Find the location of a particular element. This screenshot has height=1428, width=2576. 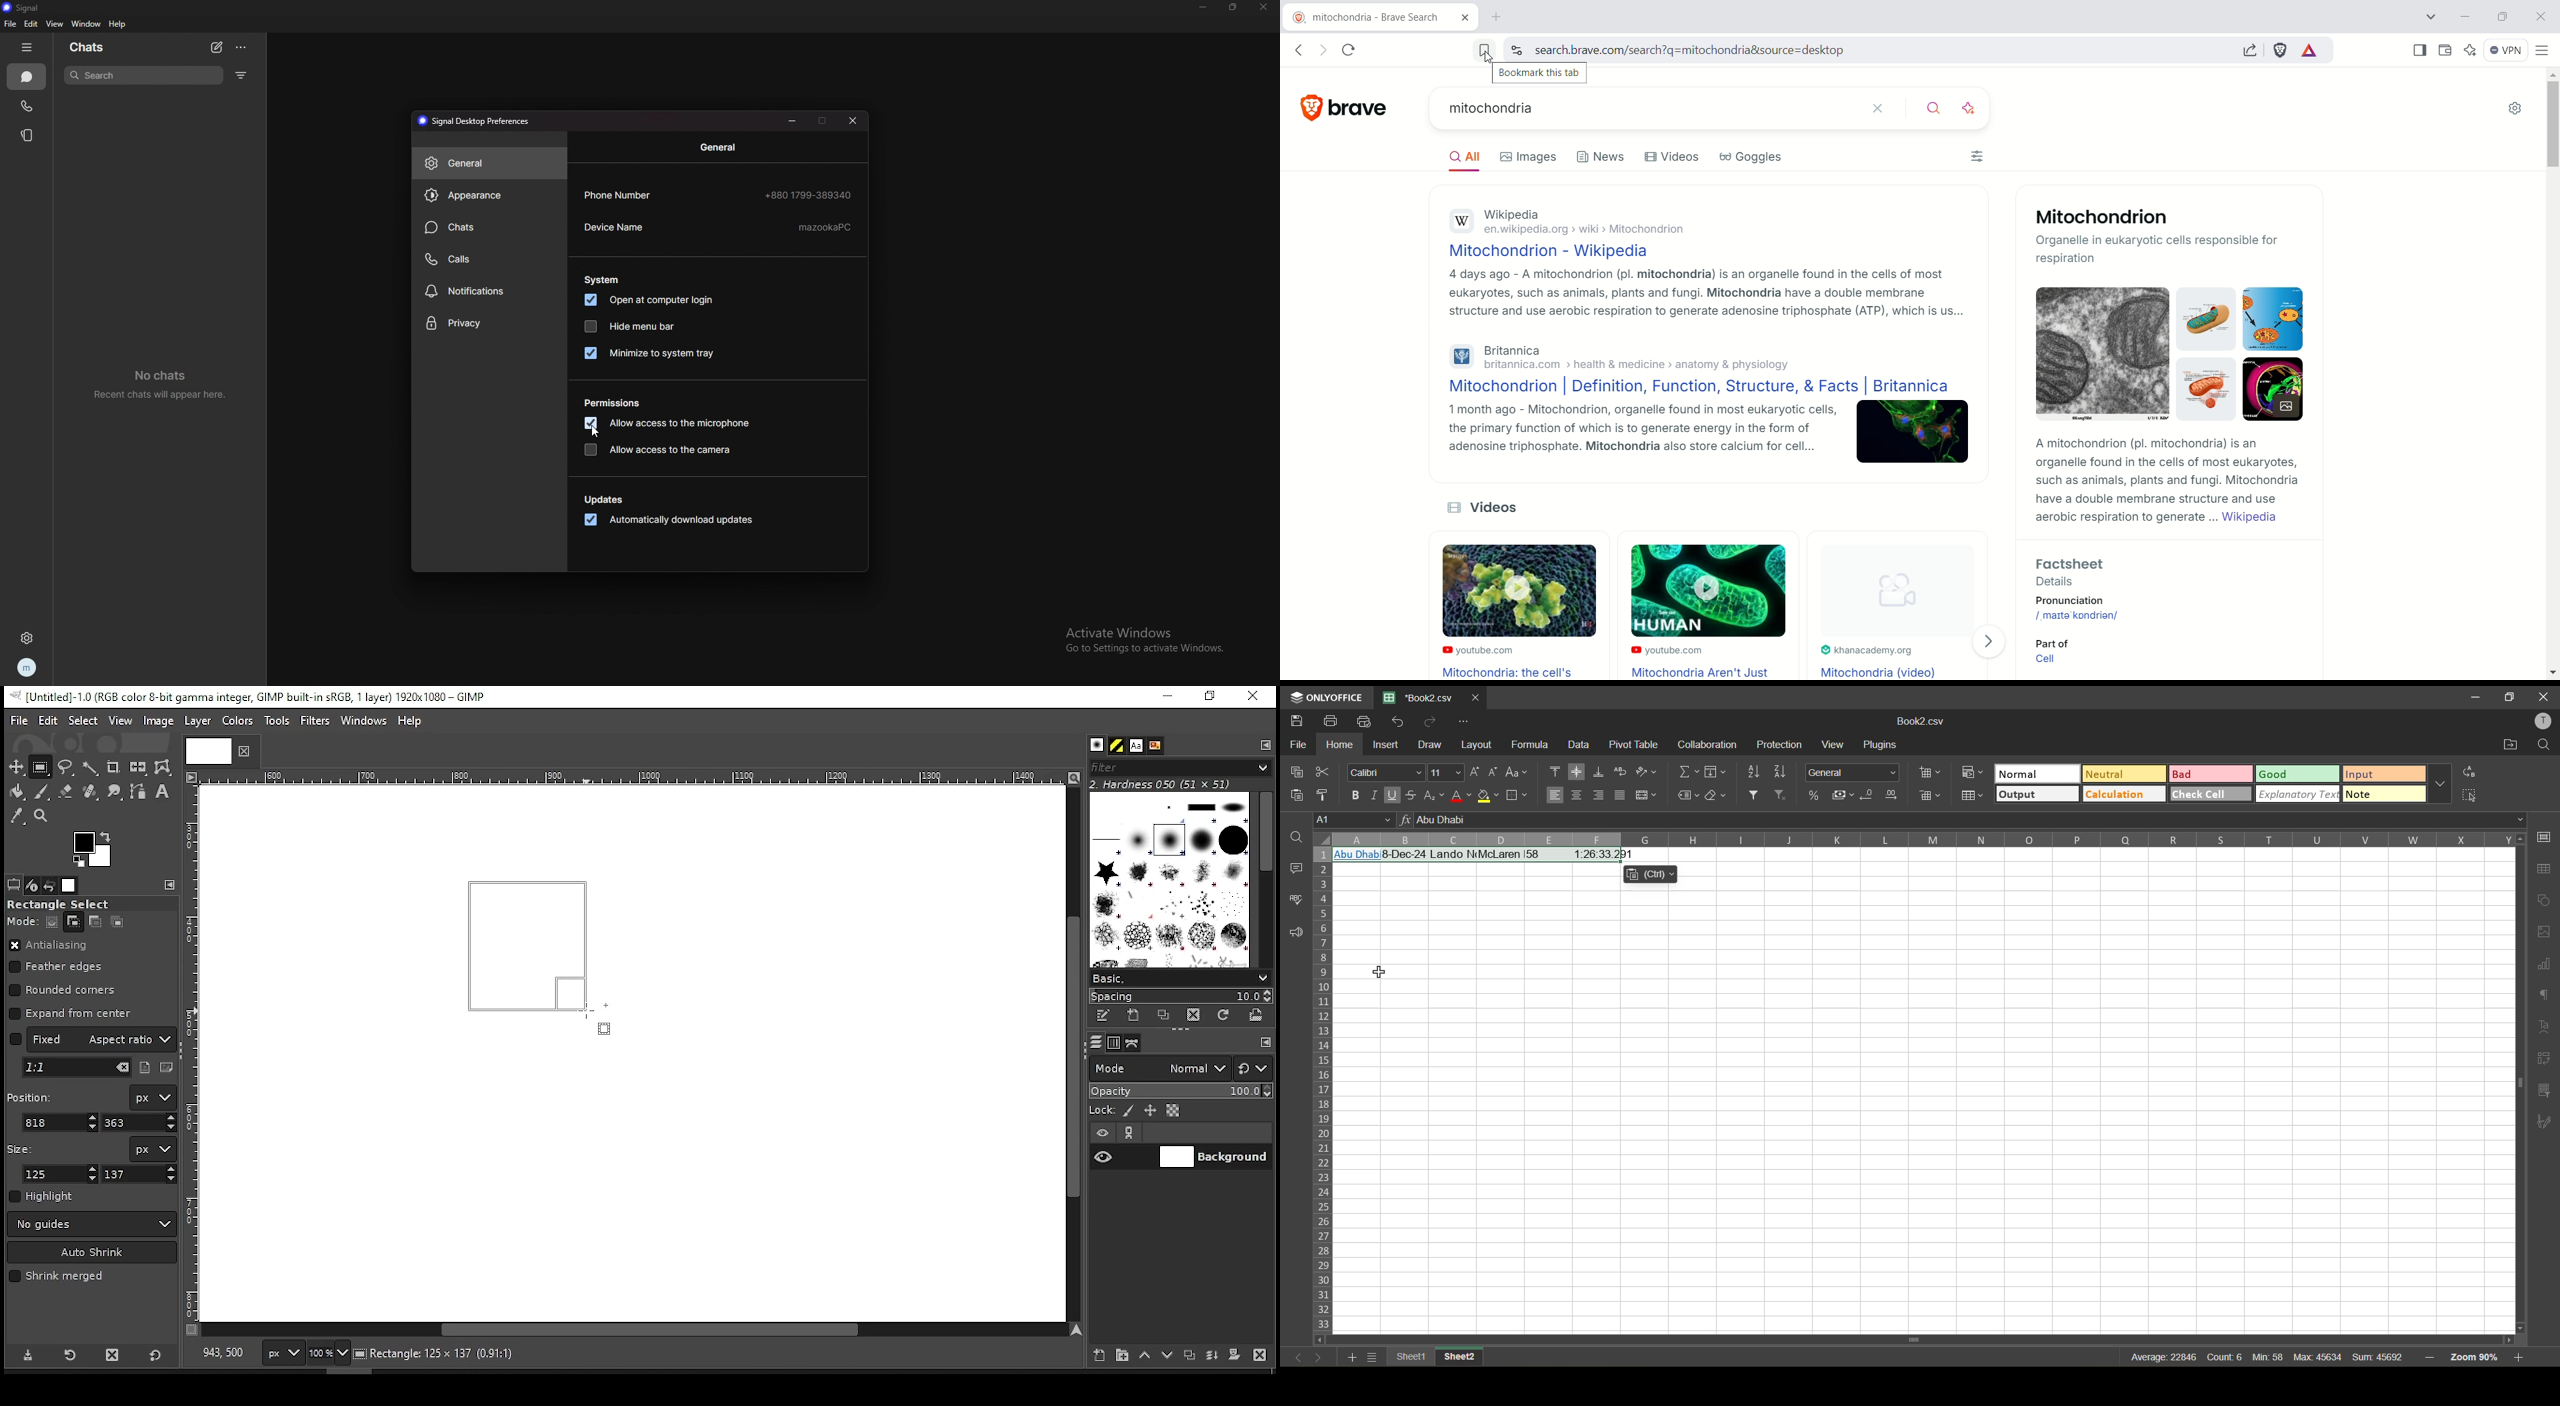

pronunciation is located at coordinates (2089, 601).